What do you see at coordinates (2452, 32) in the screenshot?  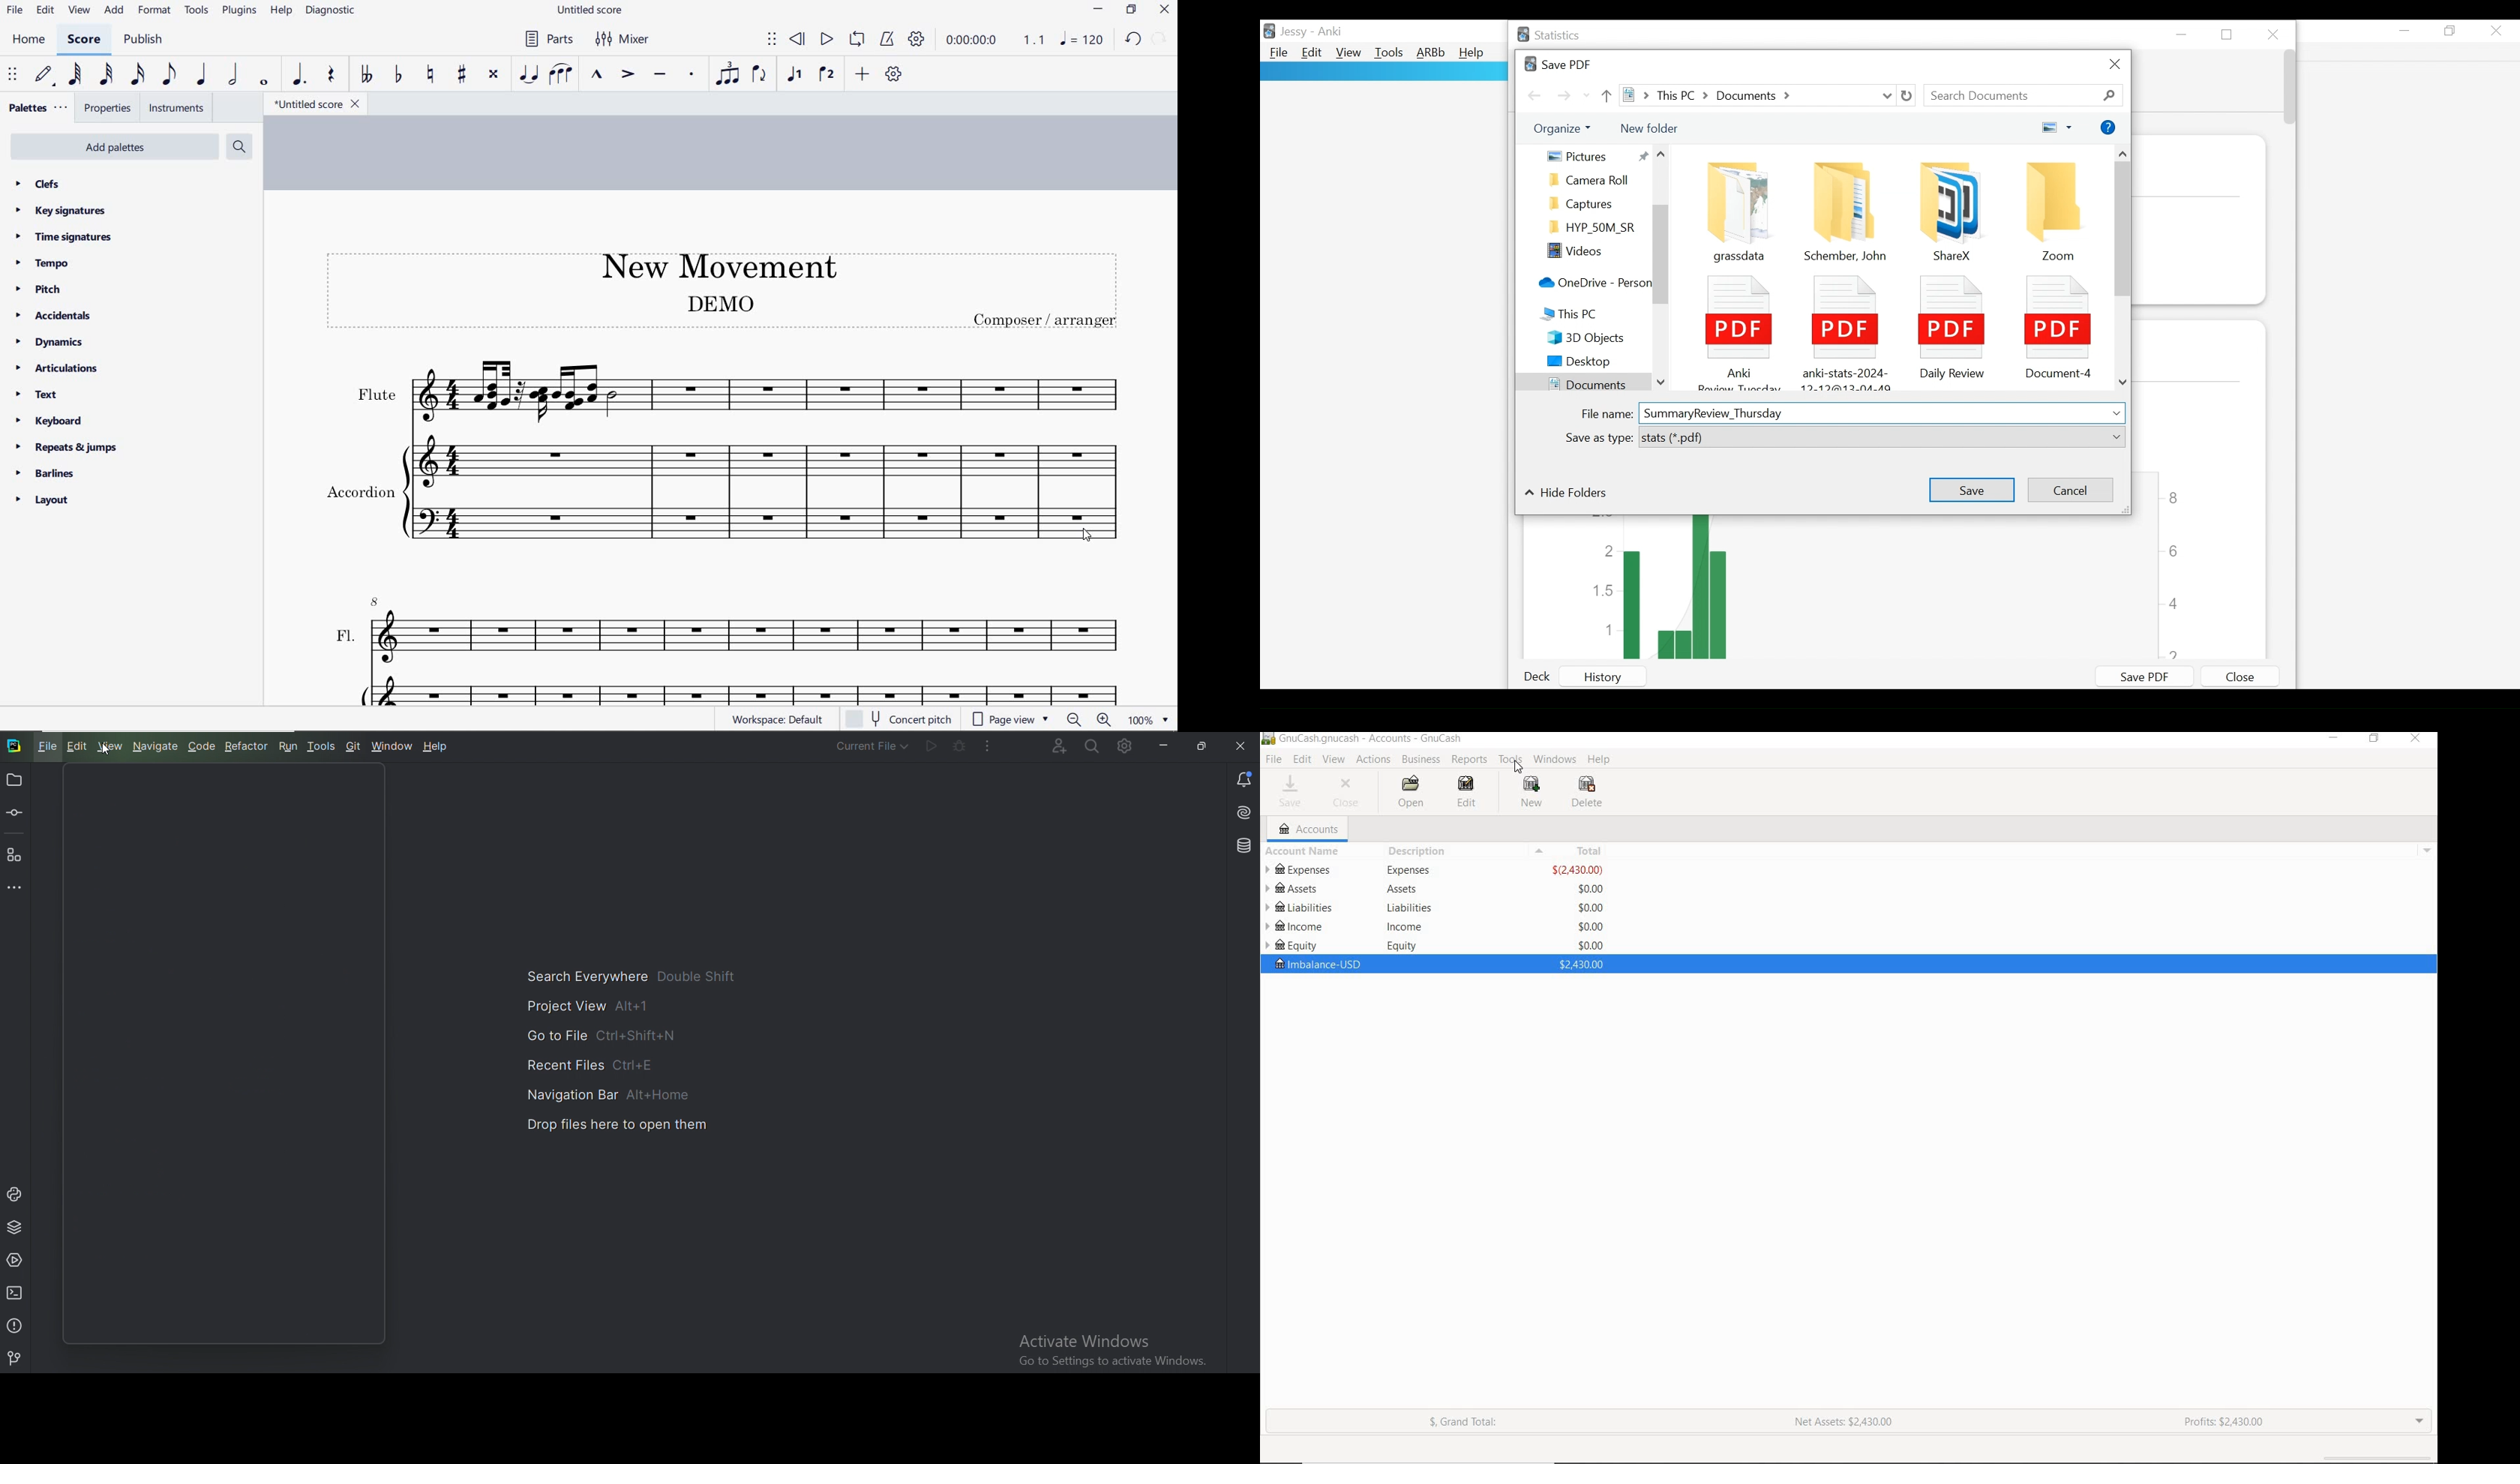 I see `Restore` at bounding box center [2452, 32].